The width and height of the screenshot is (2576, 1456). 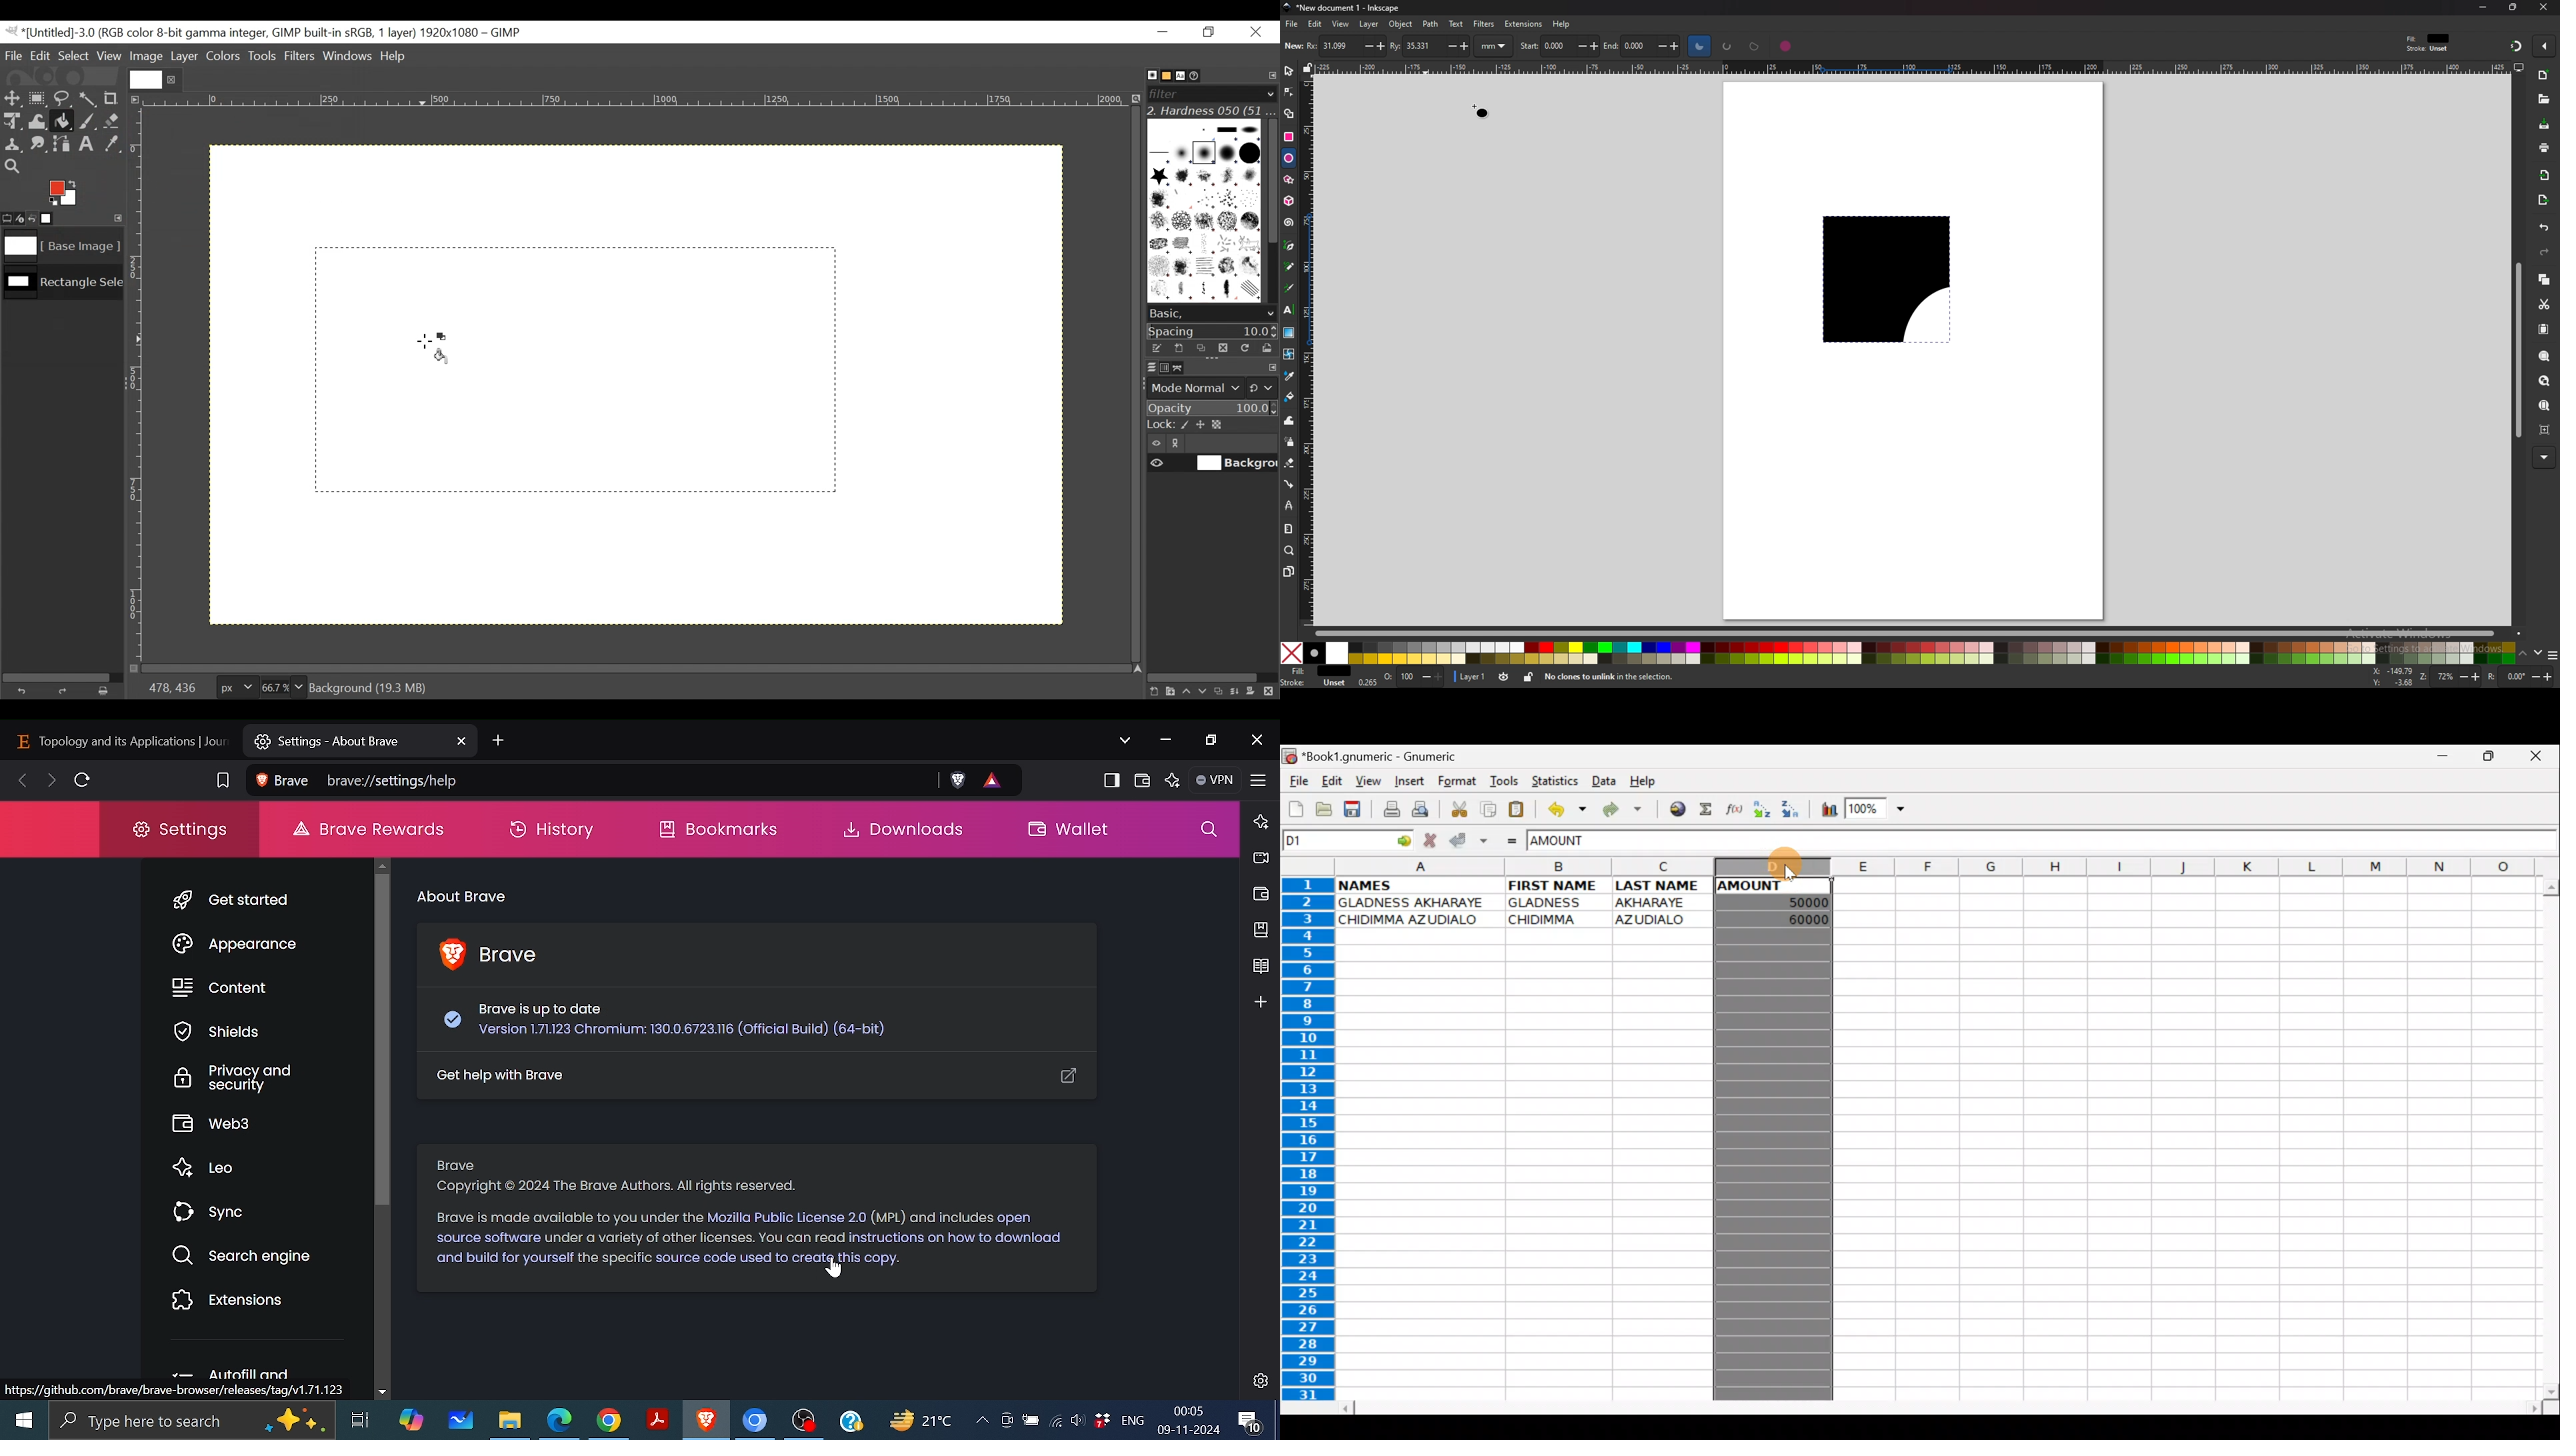 What do you see at coordinates (2543, 124) in the screenshot?
I see `save` at bounding box center [2543, 124].